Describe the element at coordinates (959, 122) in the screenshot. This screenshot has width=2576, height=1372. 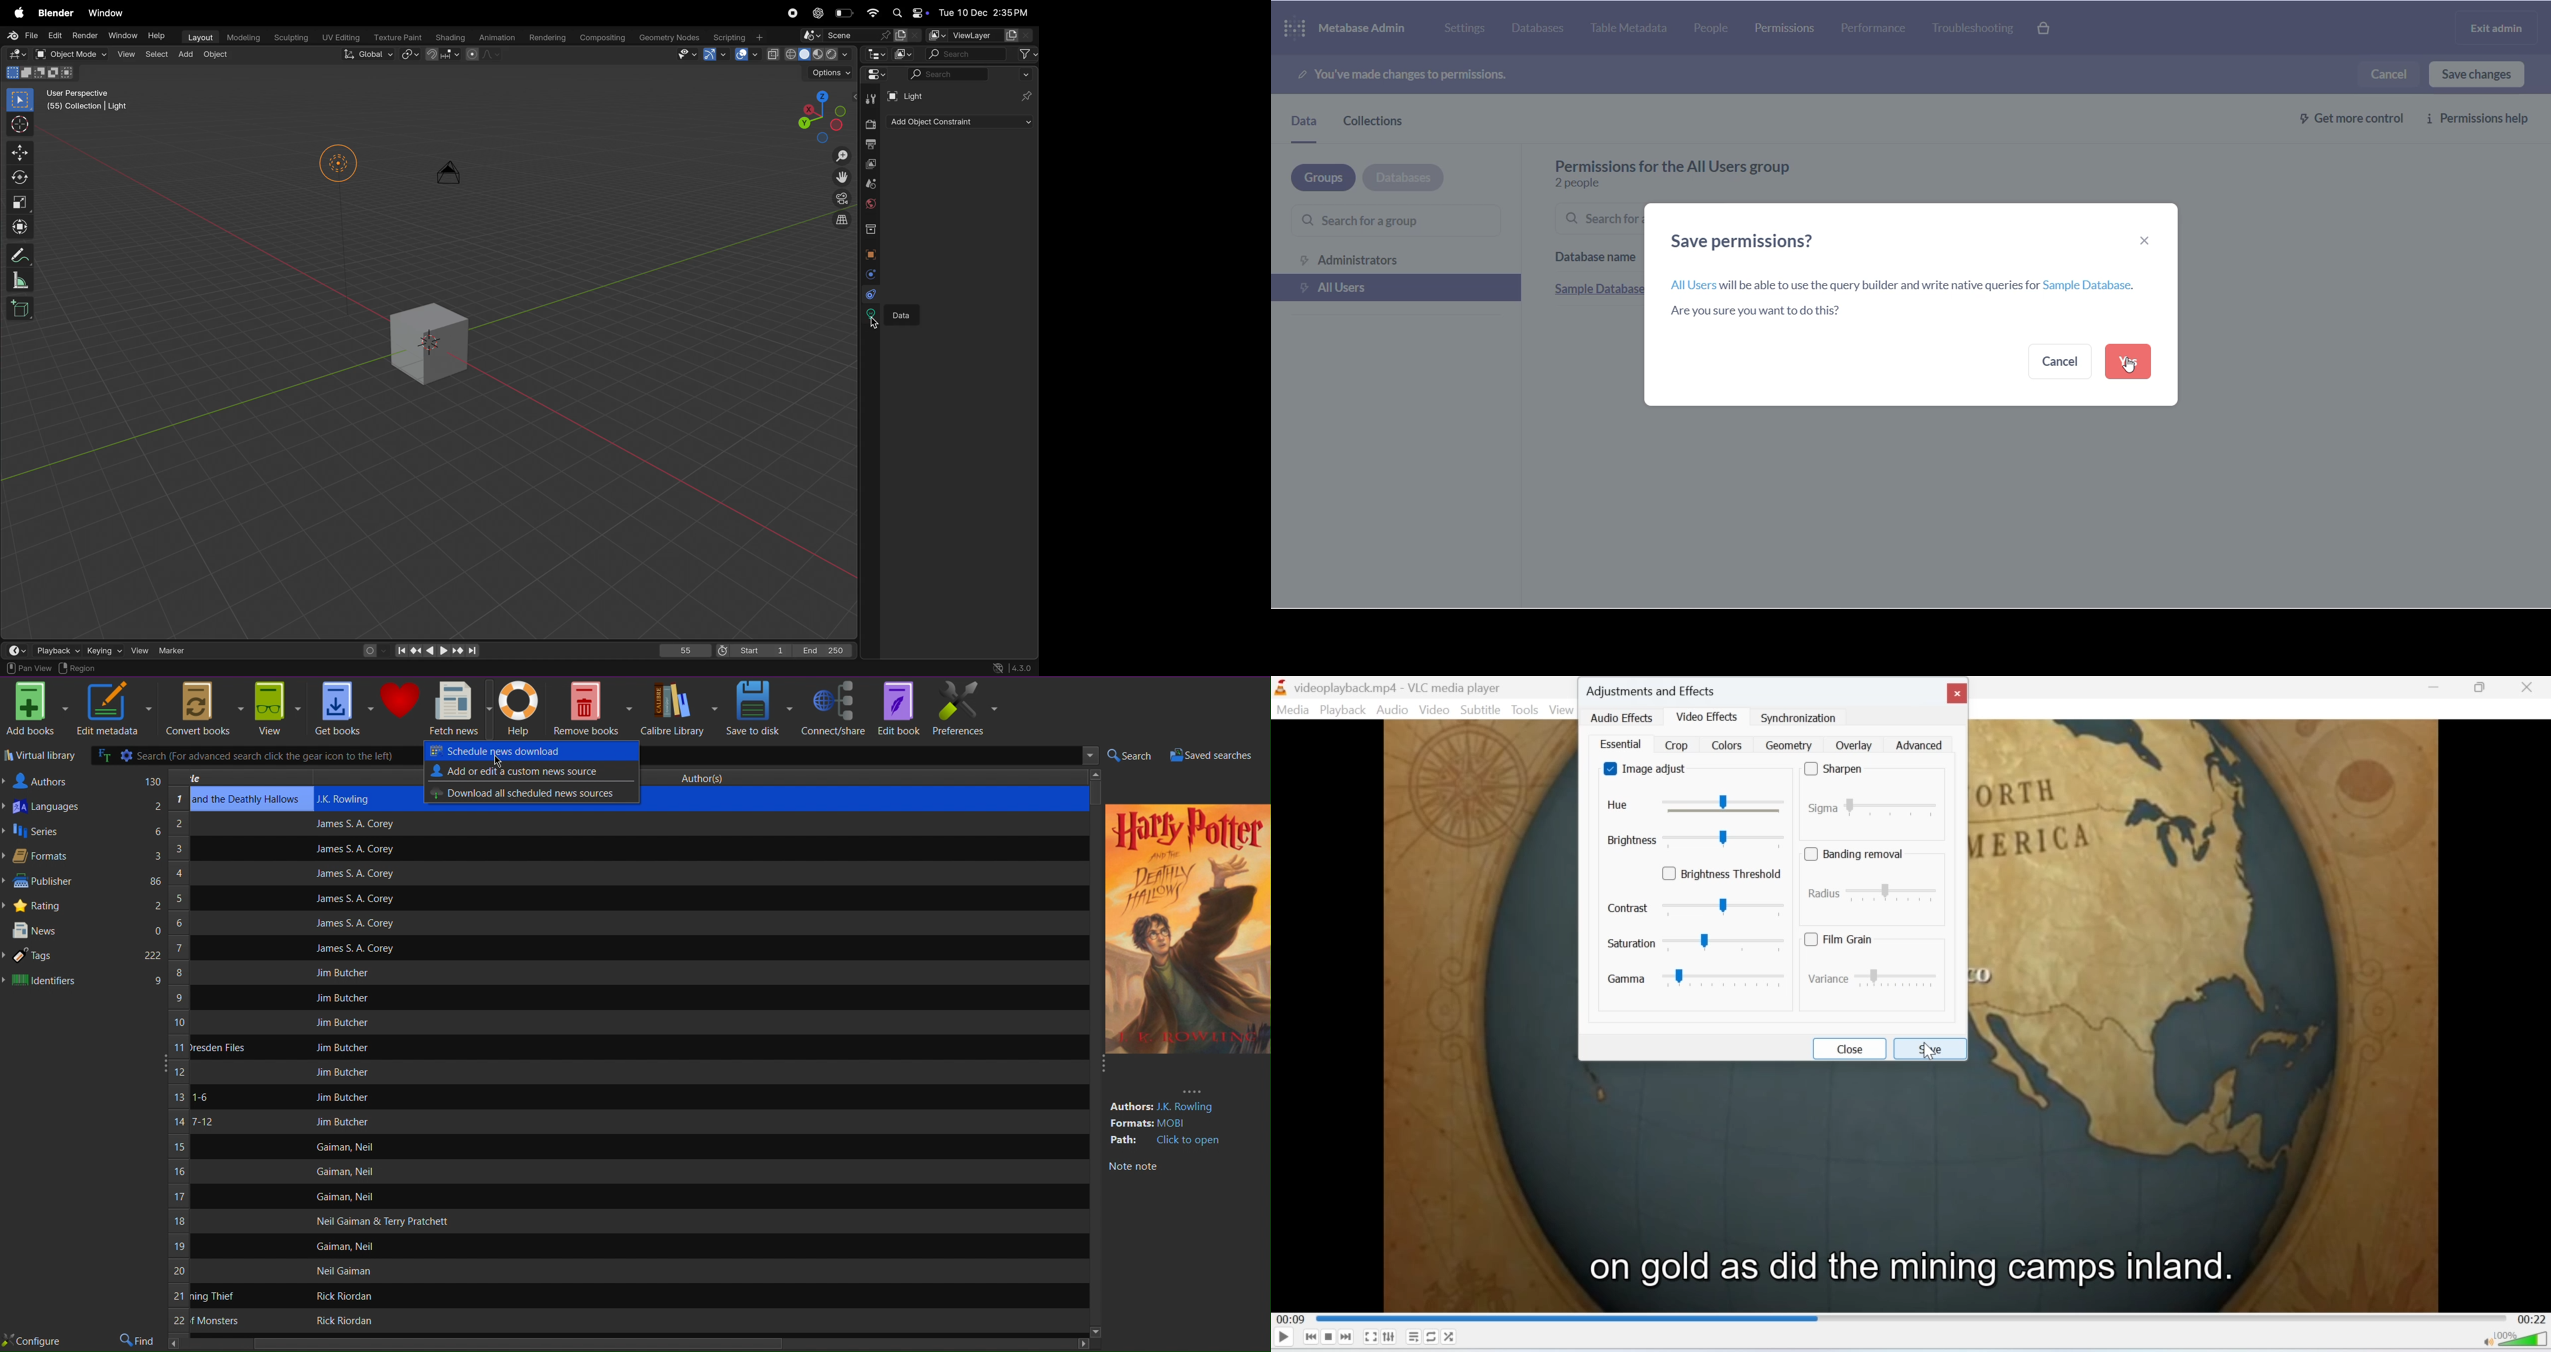
I see `add object contrastaint` at that location.